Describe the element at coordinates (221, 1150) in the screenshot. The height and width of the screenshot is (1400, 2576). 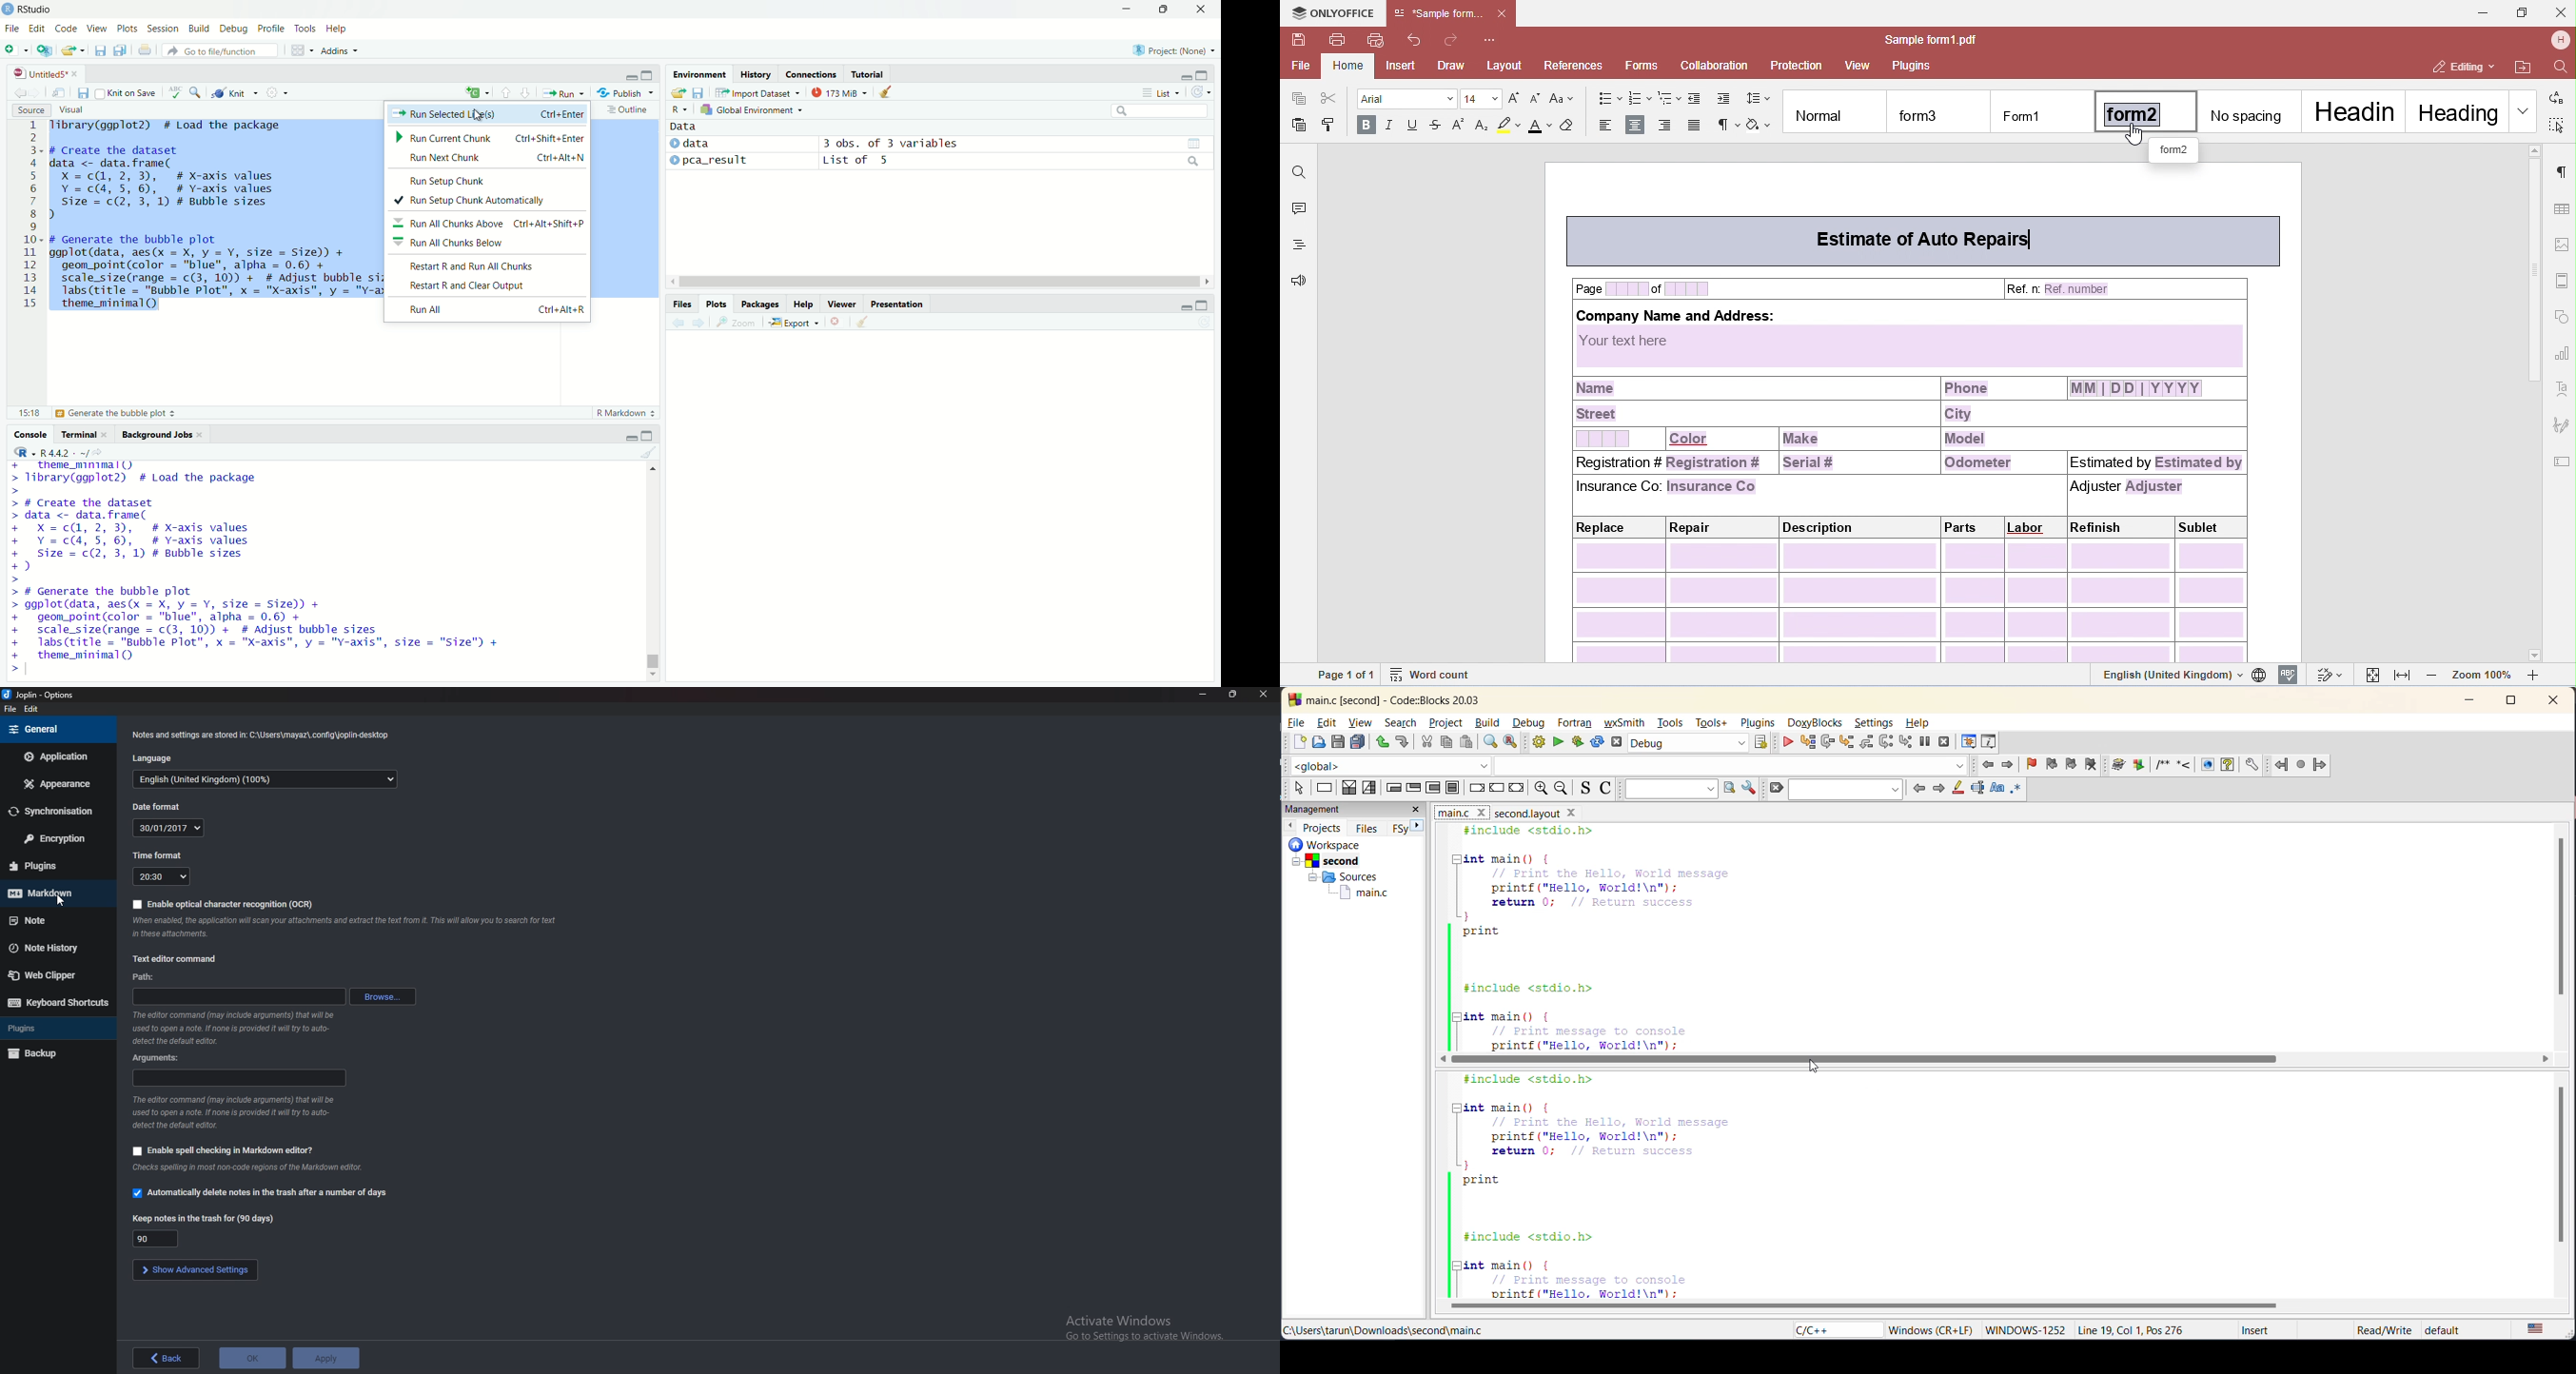
I see `Enable spell checking in markdown editor` at that location.